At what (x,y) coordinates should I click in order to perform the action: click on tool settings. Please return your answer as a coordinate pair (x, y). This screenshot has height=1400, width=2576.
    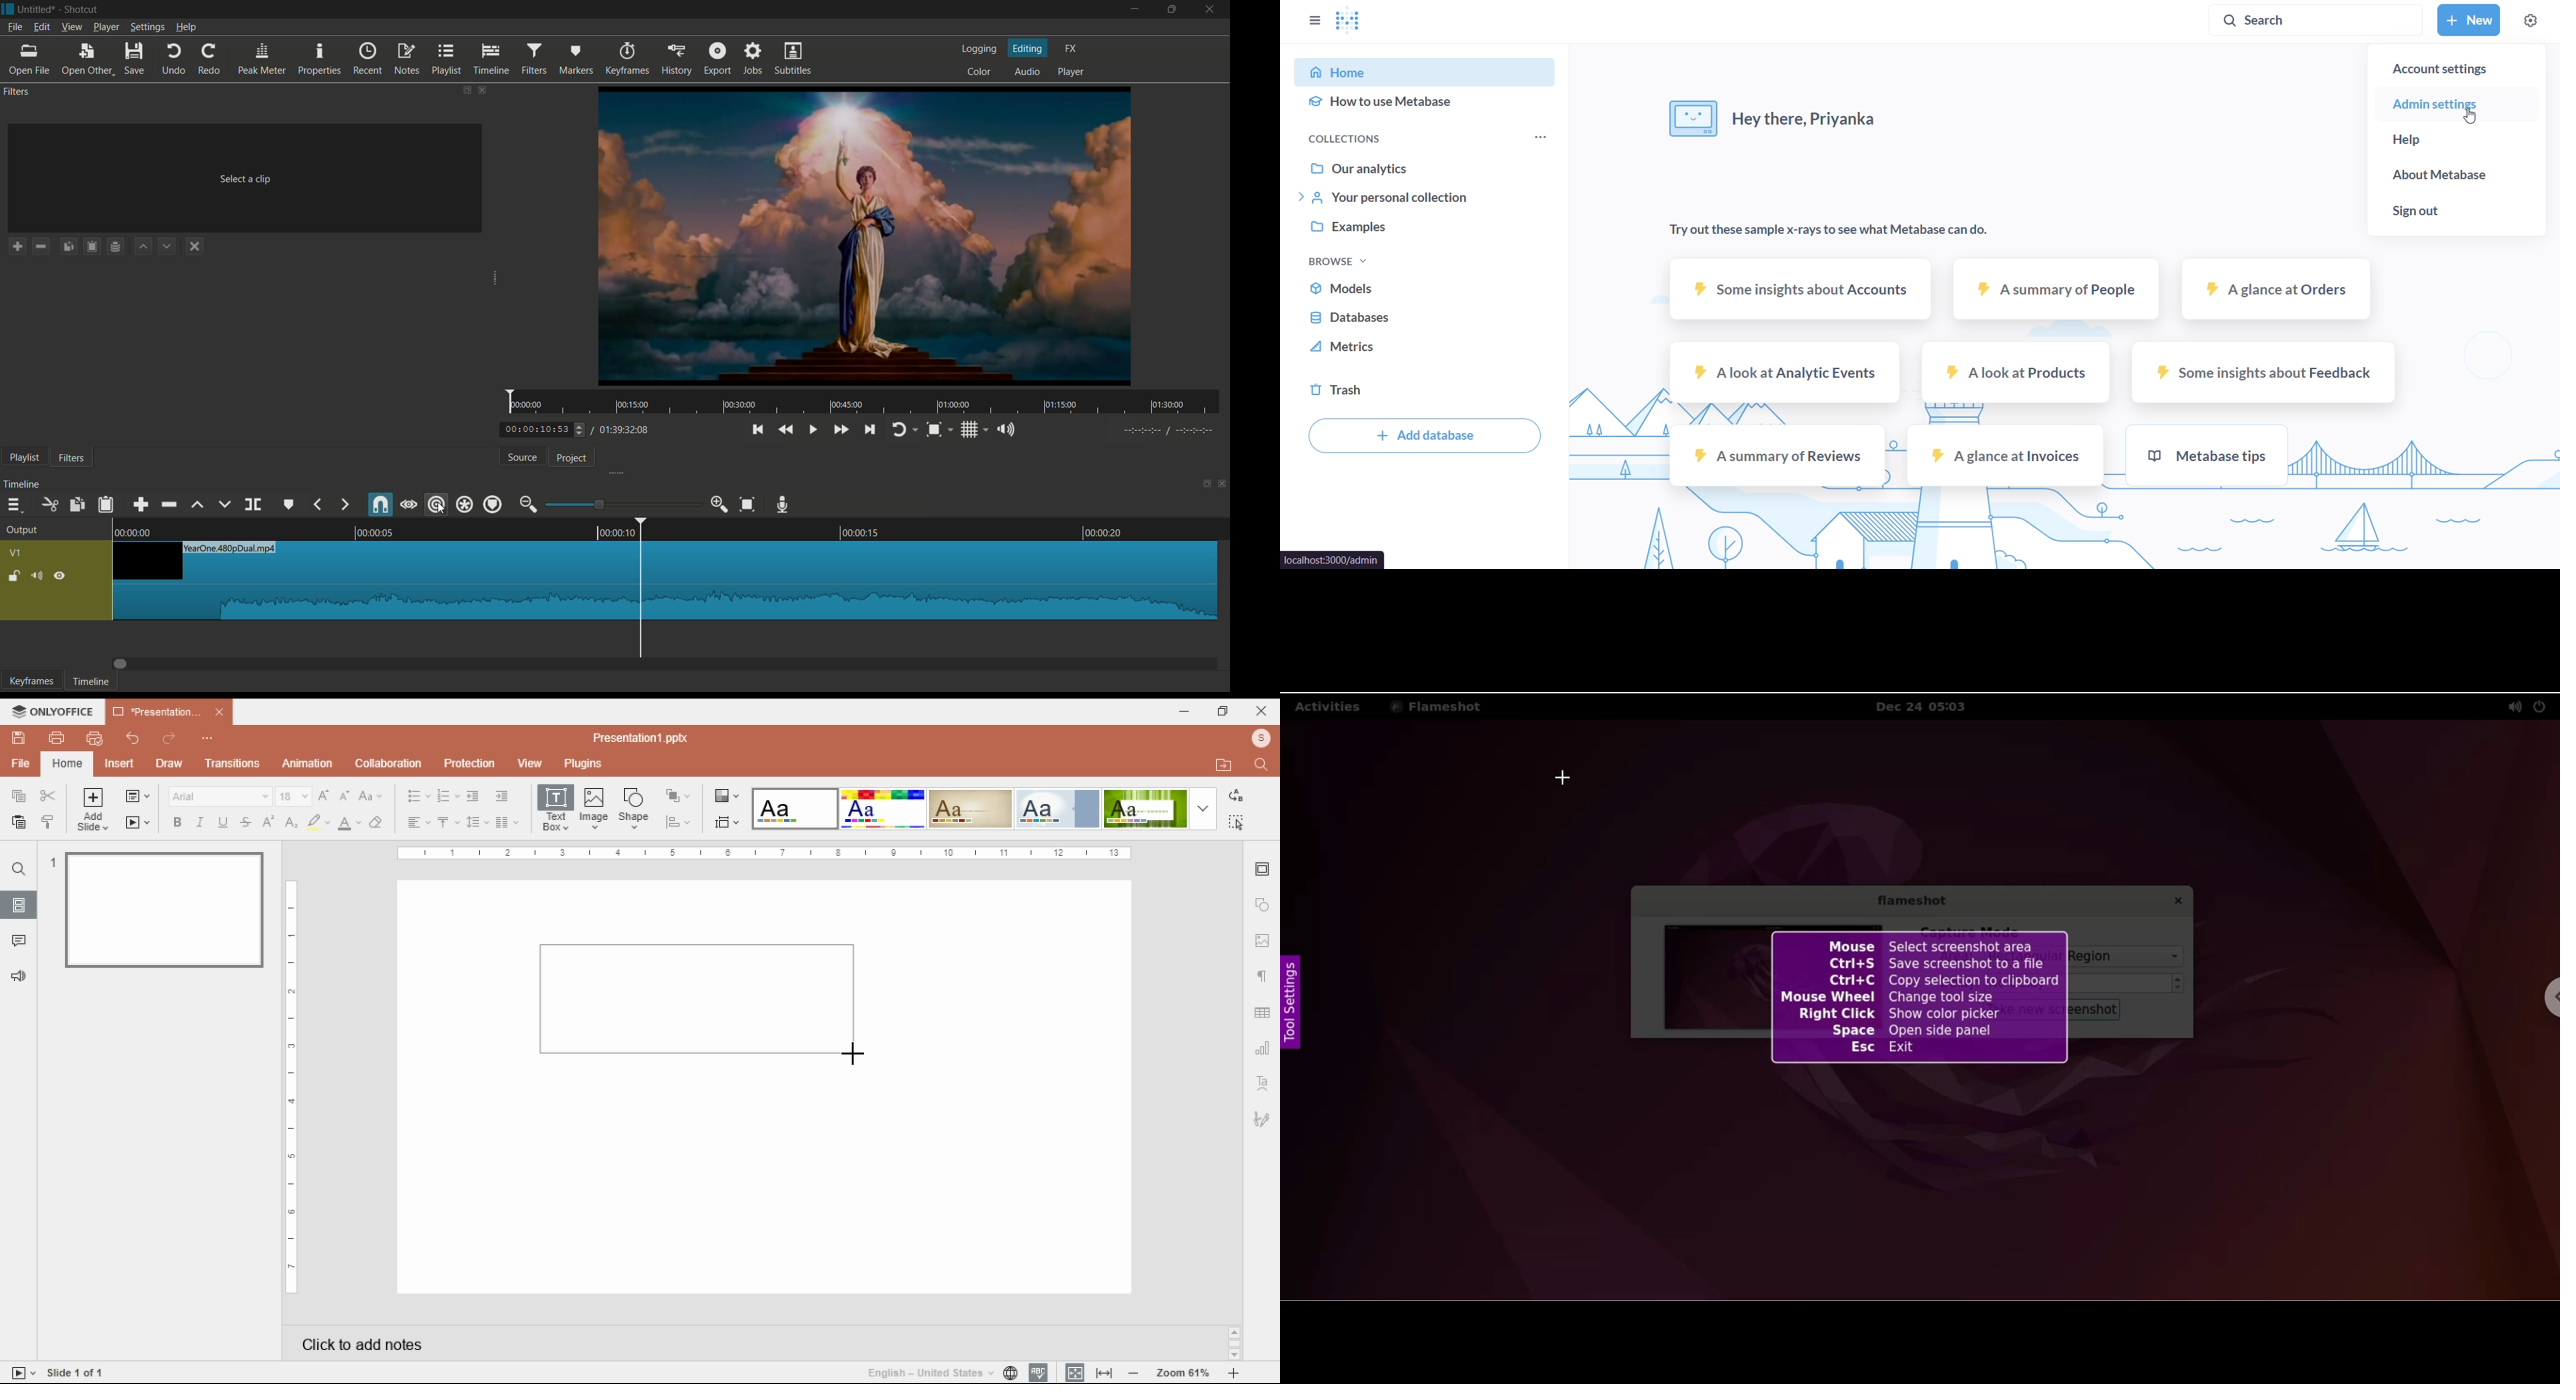
    Looking at the image, I should click on (1291, 1005).